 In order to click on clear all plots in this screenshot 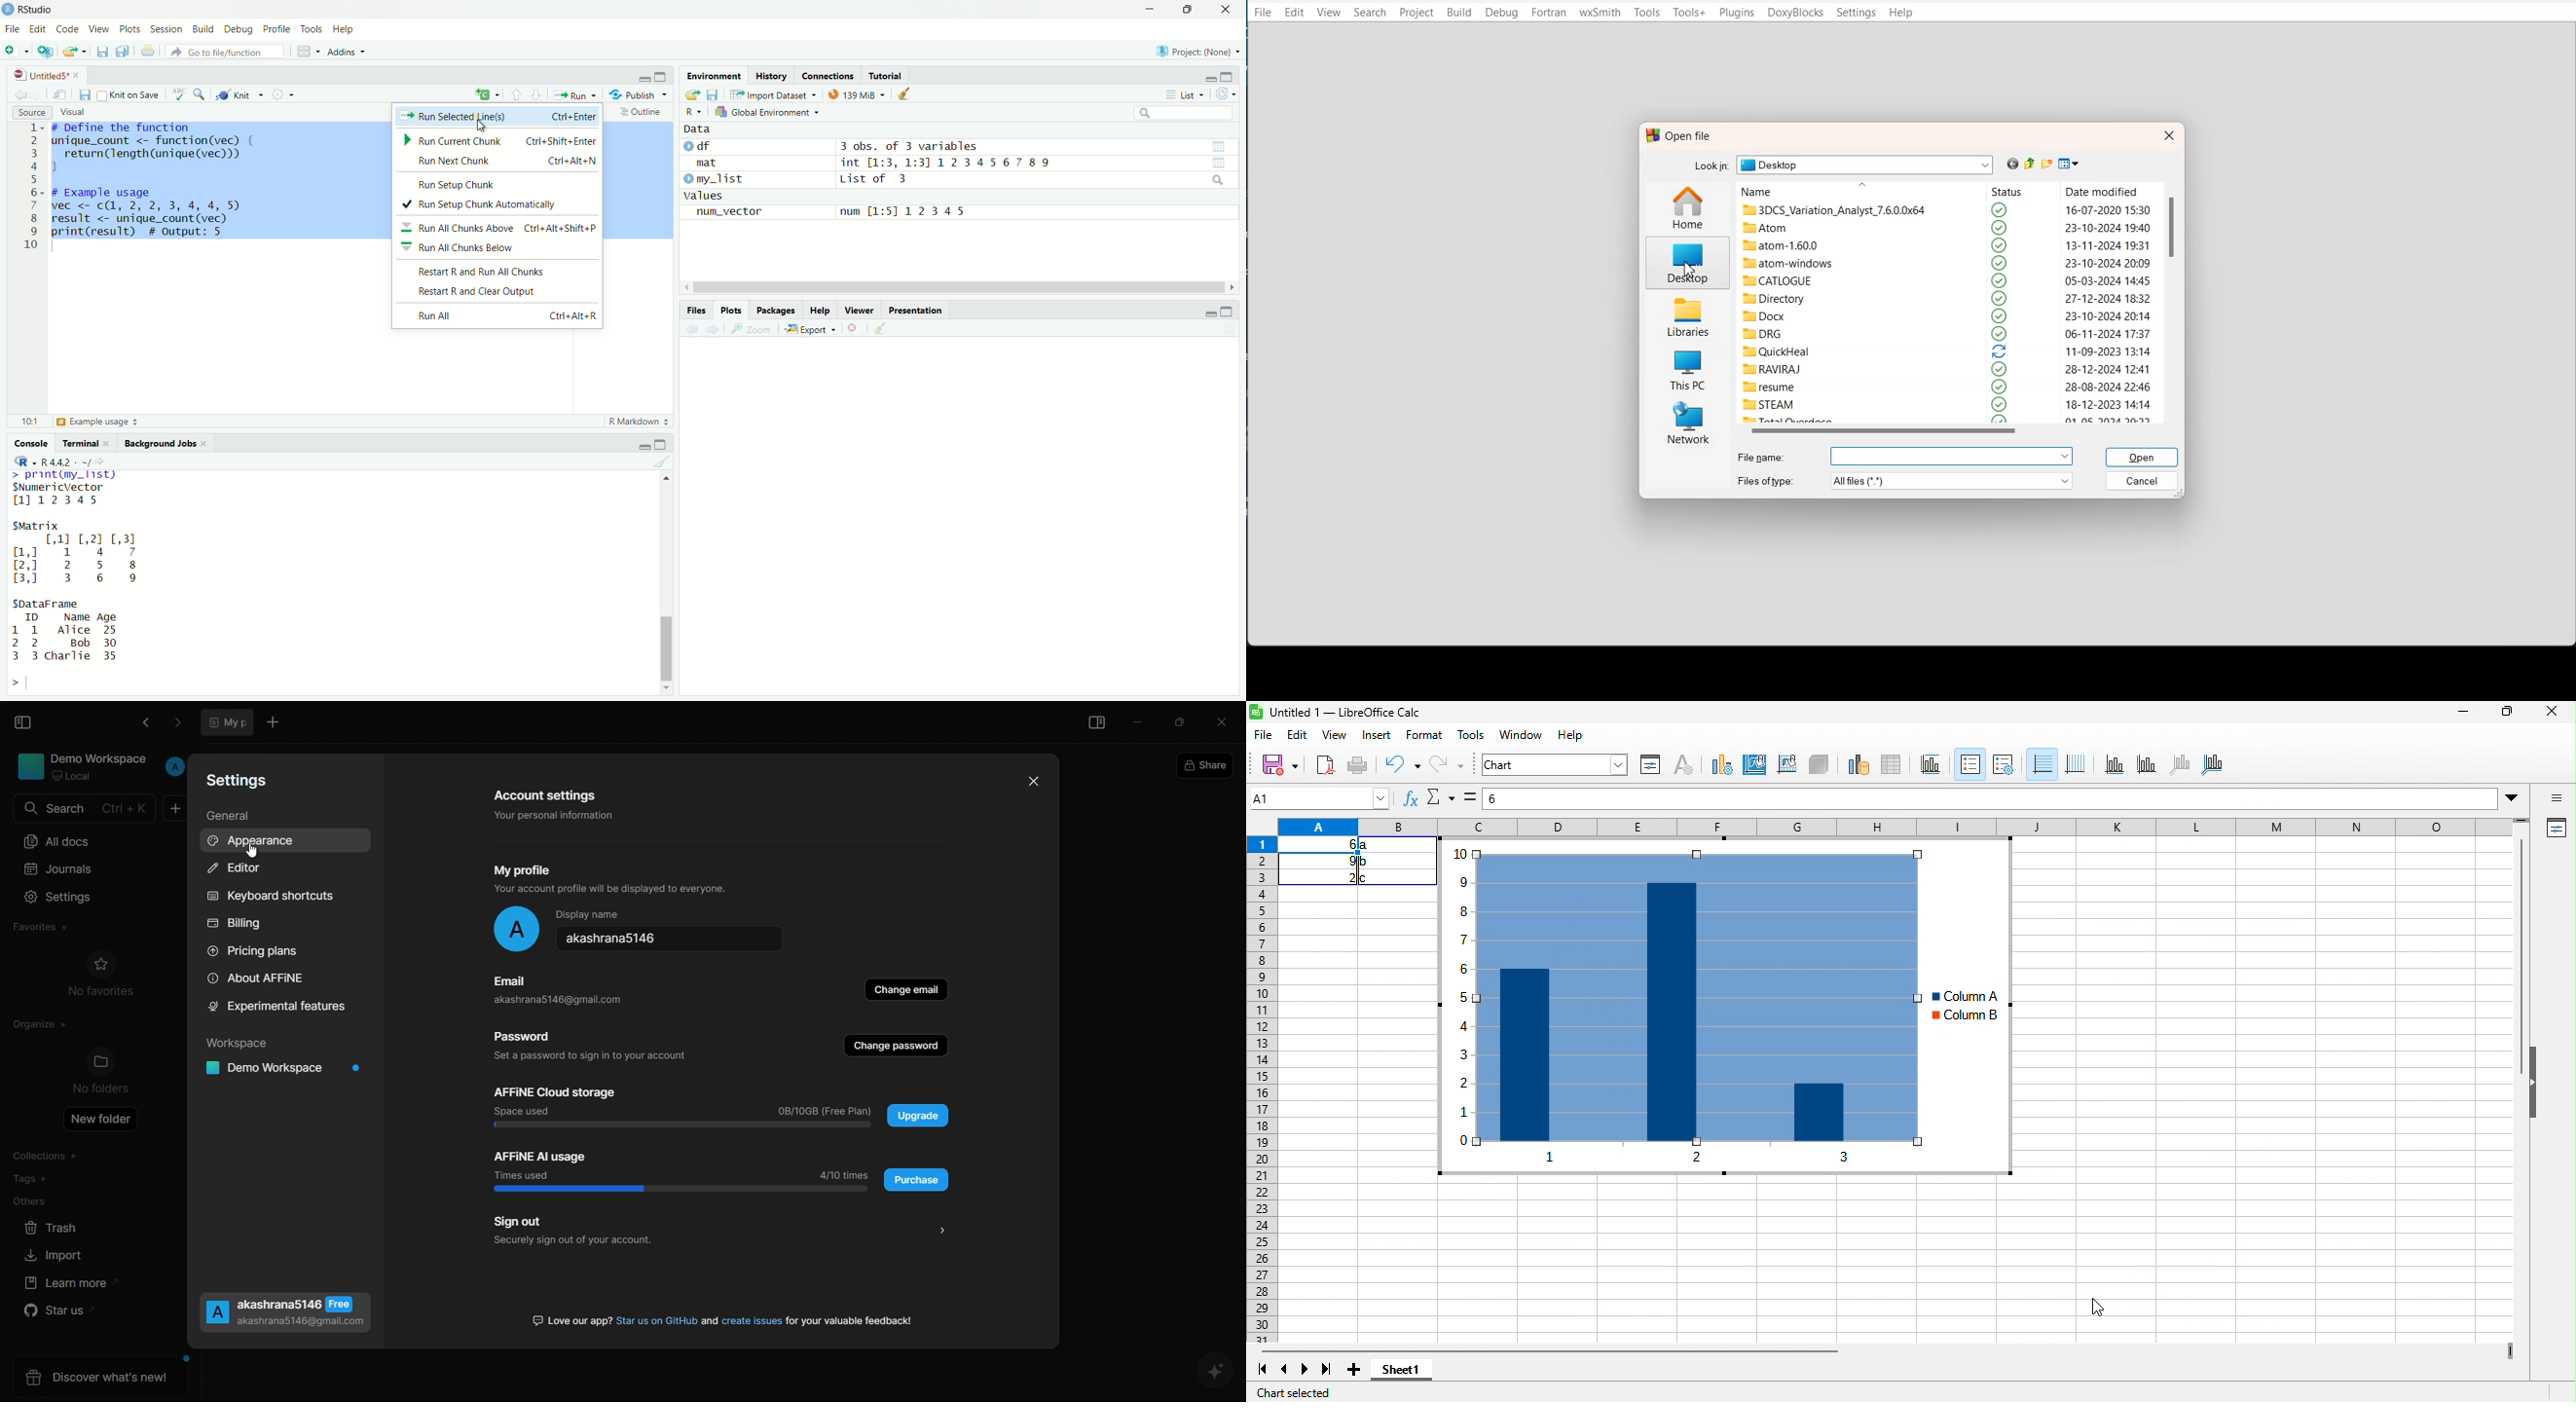, I will do `click(883, 328)`.